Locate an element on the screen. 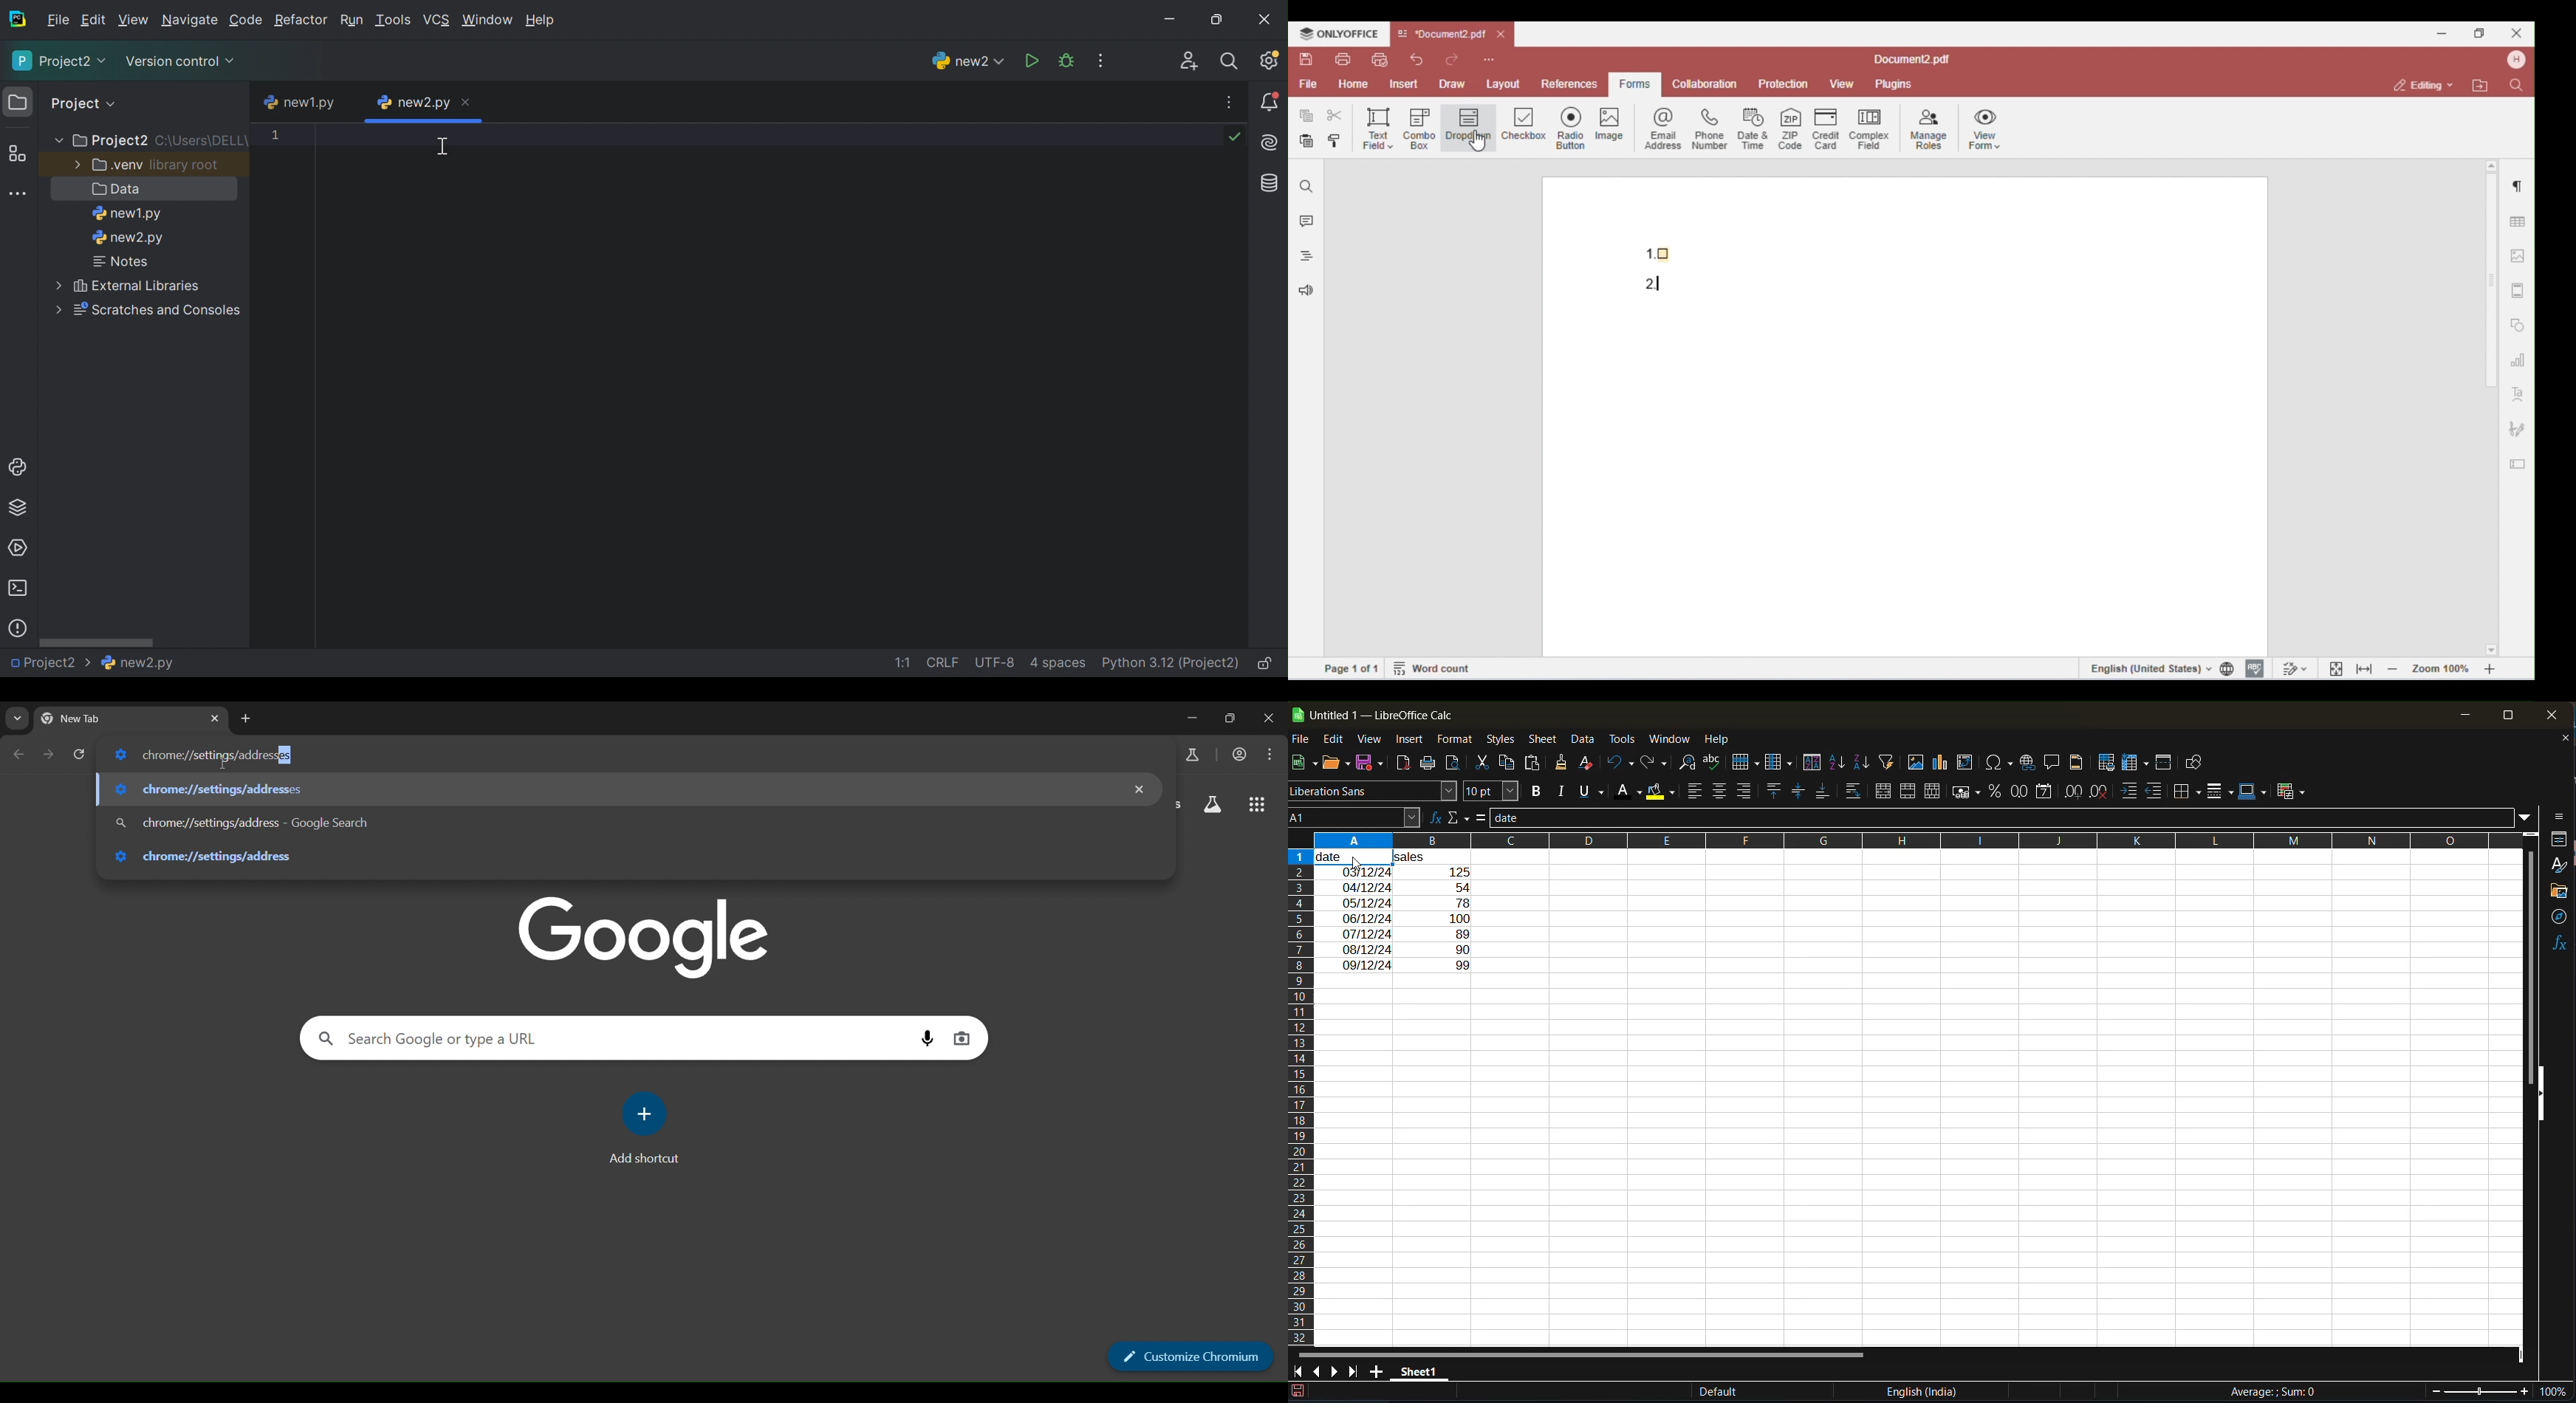 This screenshot has height=1428, width=2576. sheet is located at coordinates (1544, 740).